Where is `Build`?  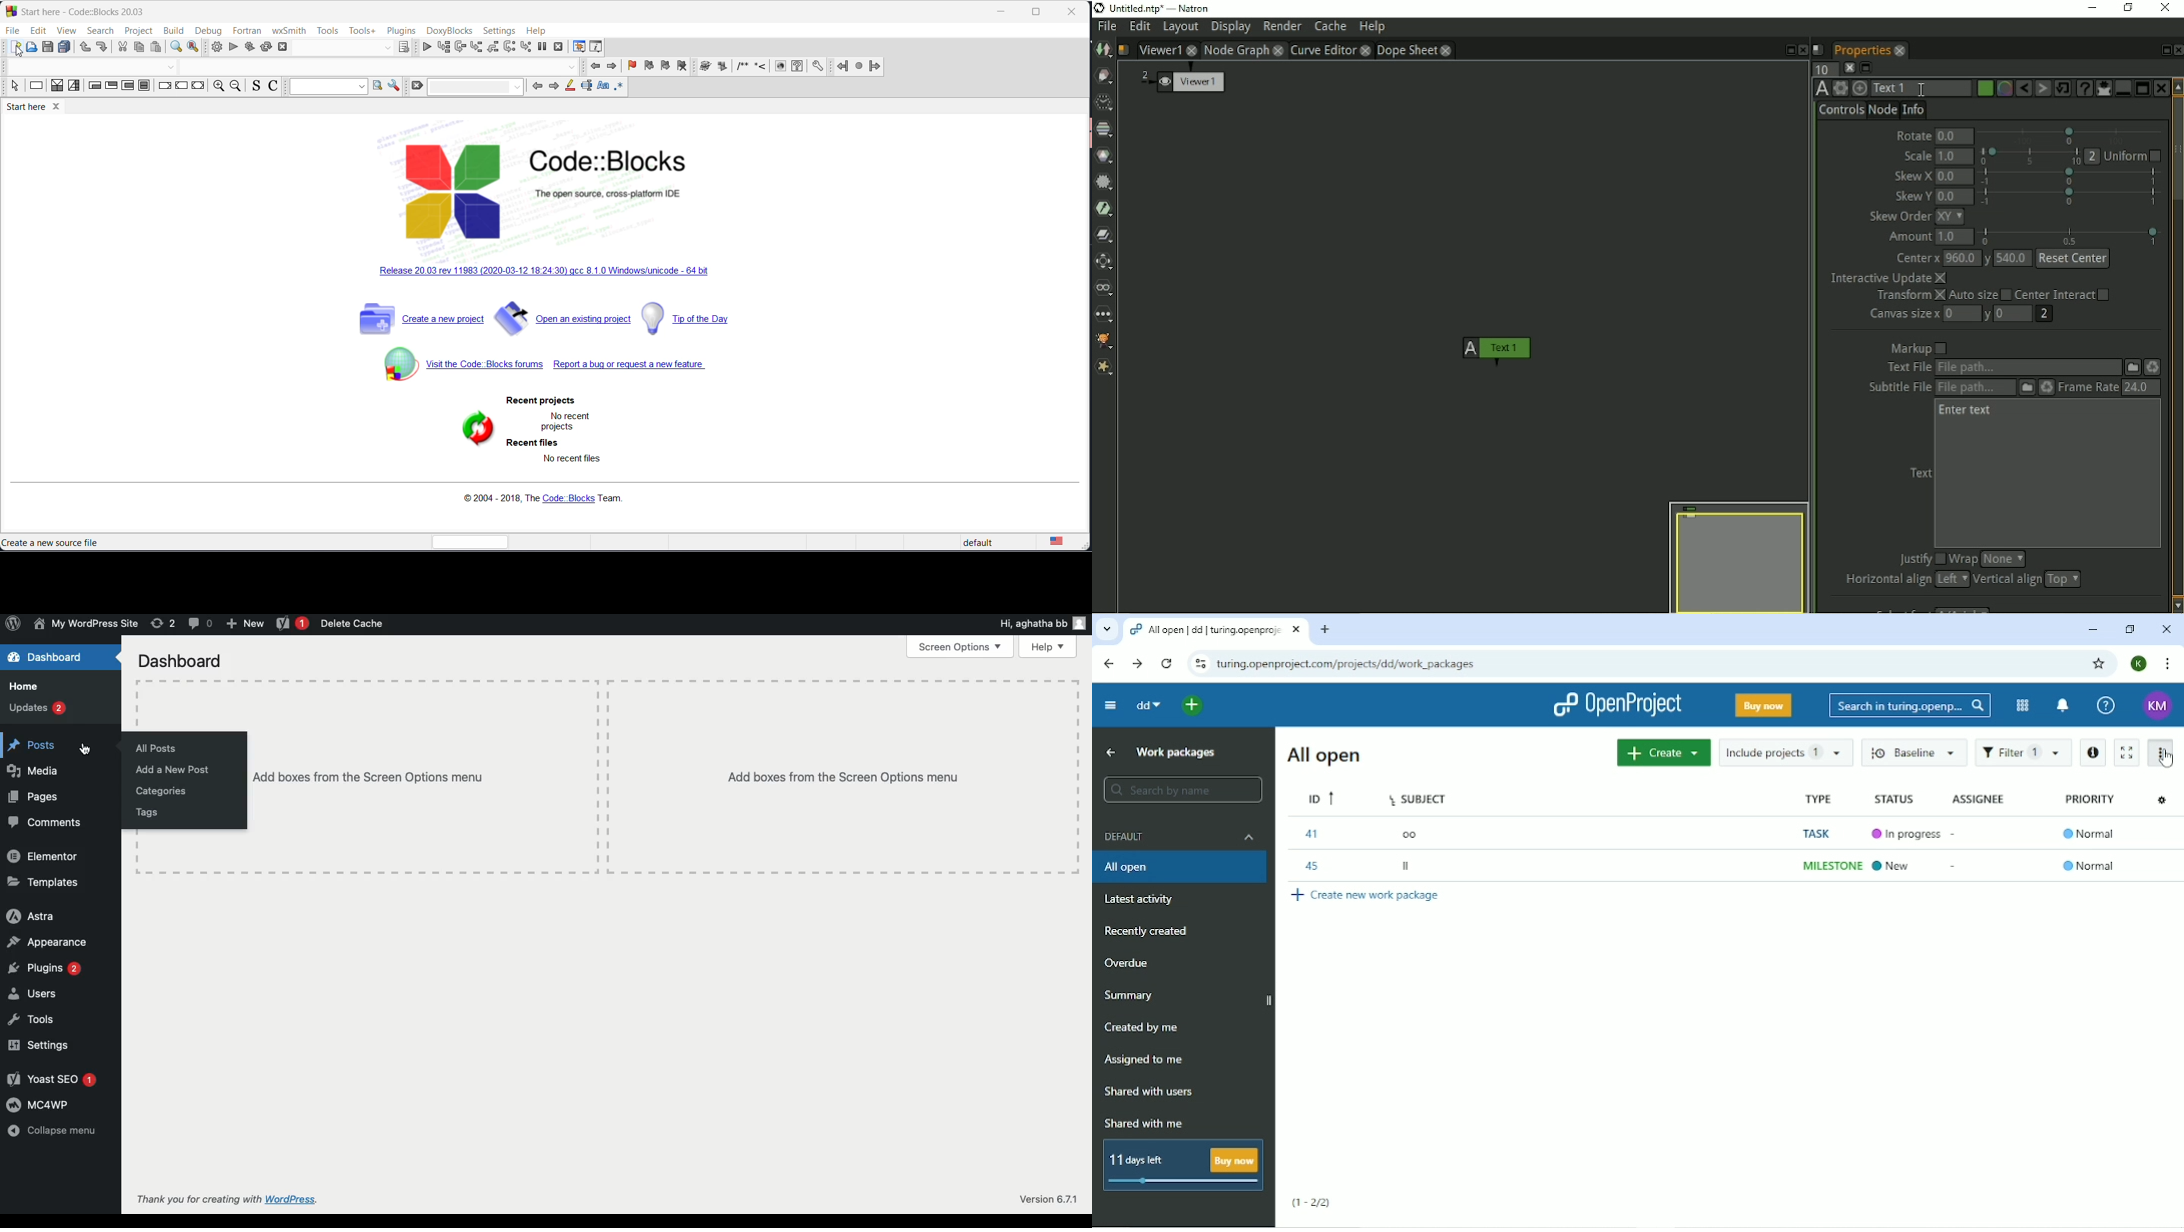 Build is located at coordinates (173, 29).